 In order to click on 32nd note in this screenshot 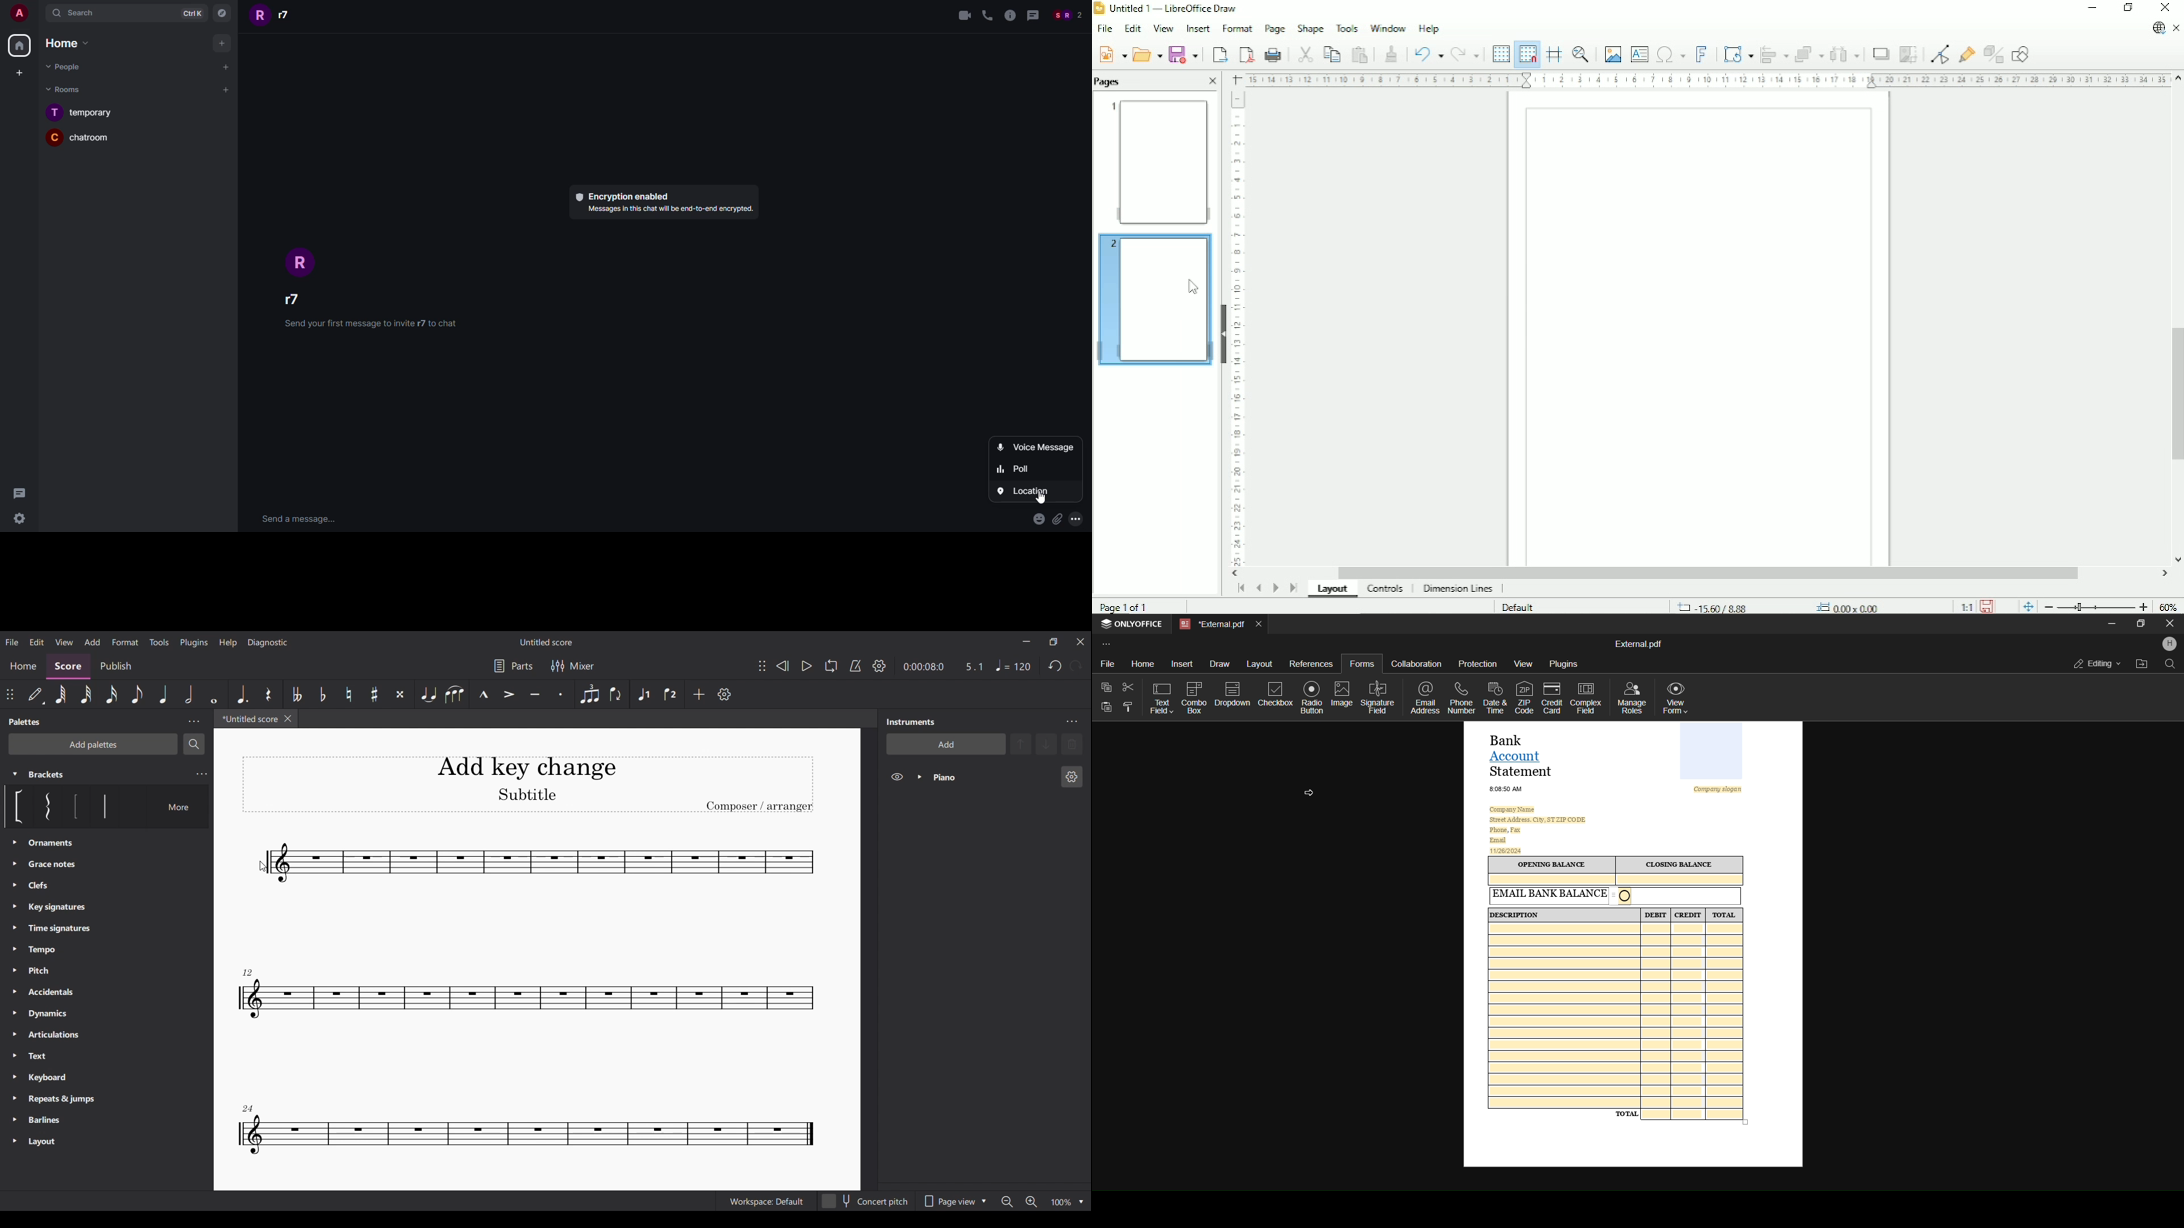, I will do `click(86, 695)`.